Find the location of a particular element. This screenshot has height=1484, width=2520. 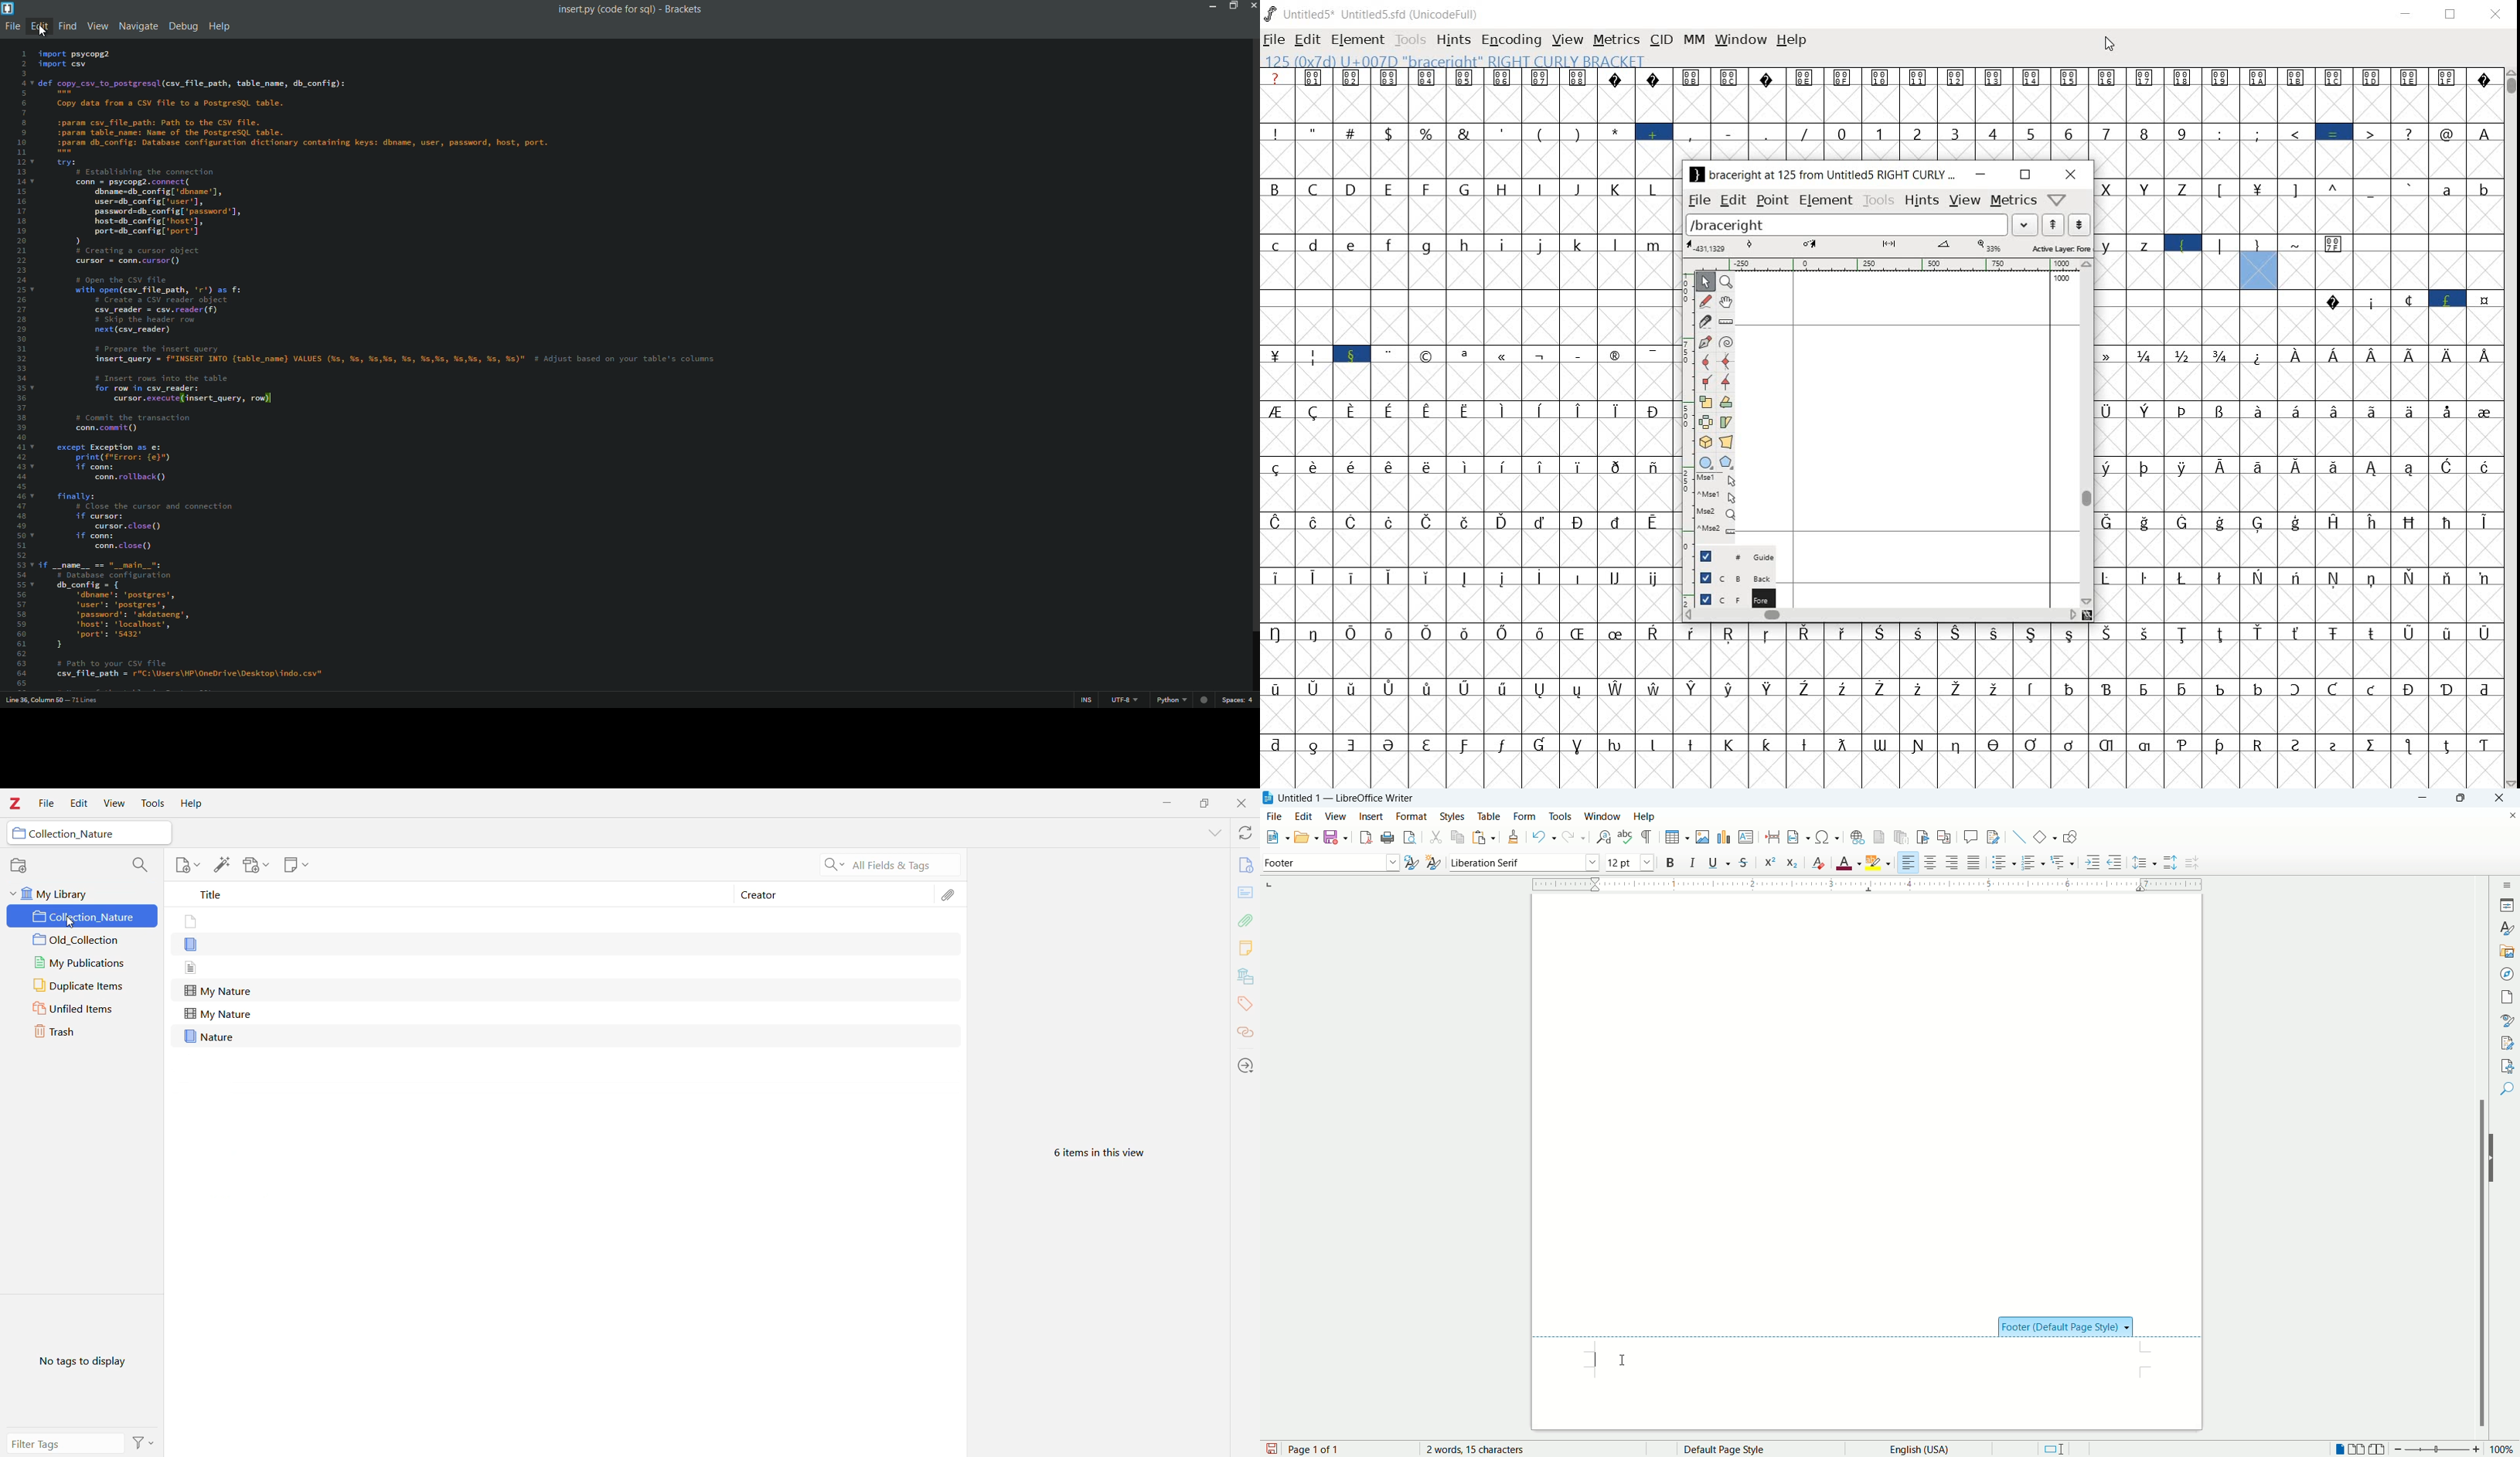

ruler is located at coordinates (1867, 883).